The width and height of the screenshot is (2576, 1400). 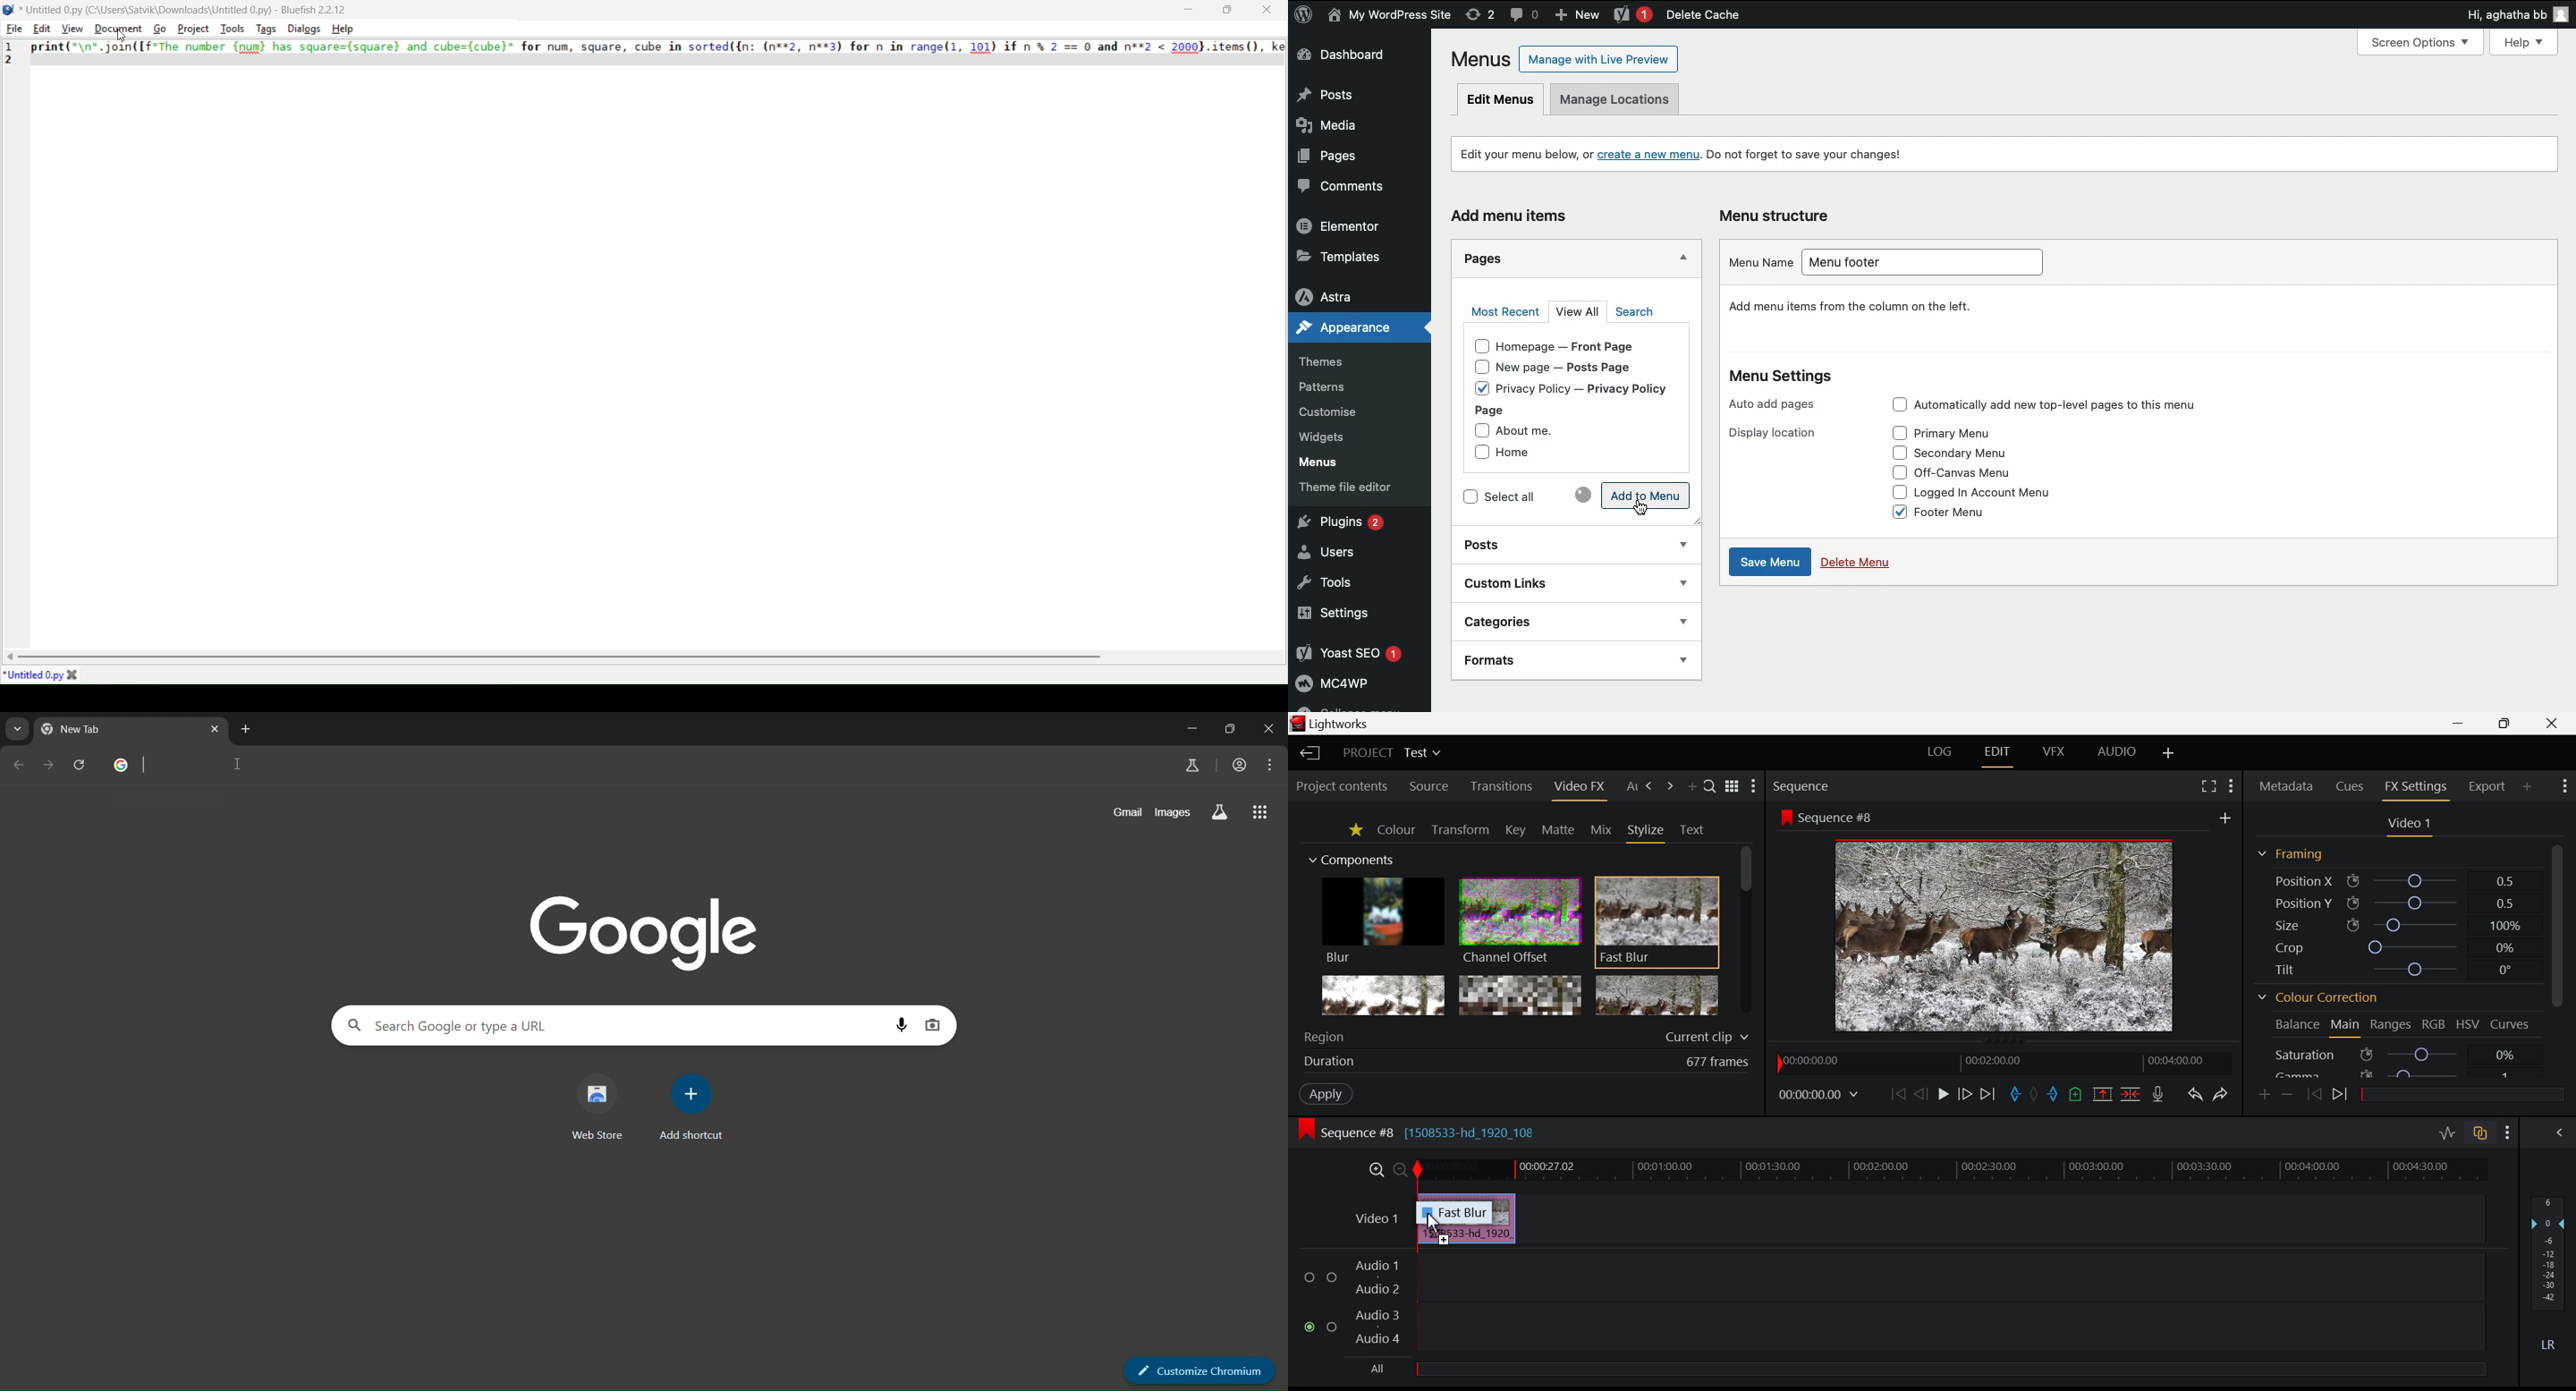 What do you see at coordinates (614, 1026) in the screenshot?
I see `Search Google or type a URL` at bounding box center [614, 1026].